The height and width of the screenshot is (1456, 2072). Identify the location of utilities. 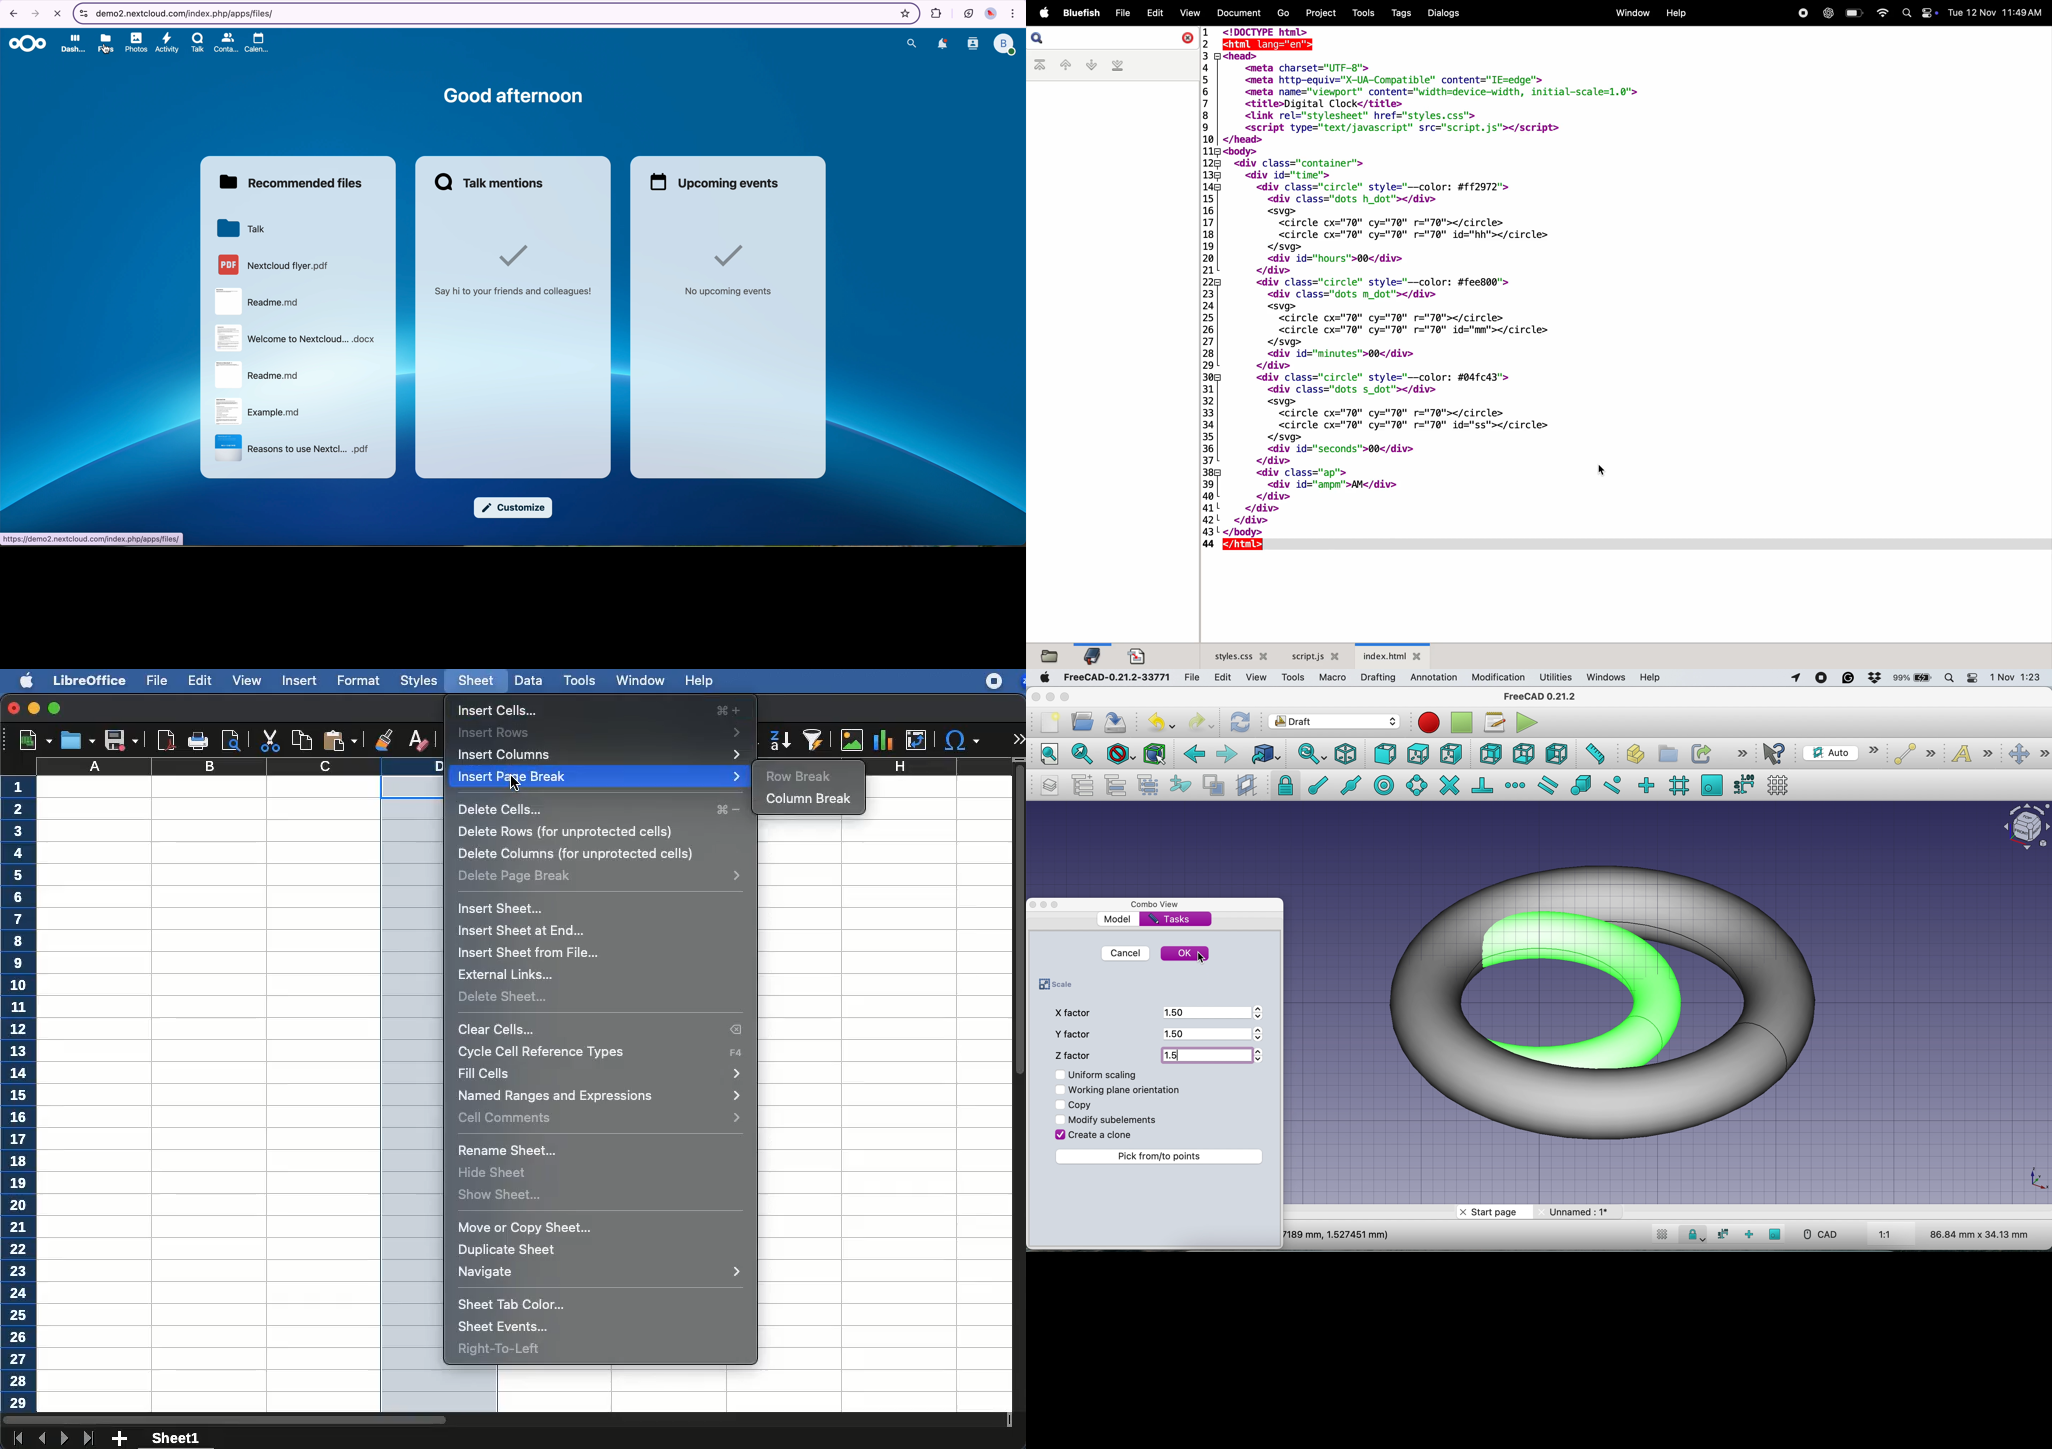
(1556, 678).